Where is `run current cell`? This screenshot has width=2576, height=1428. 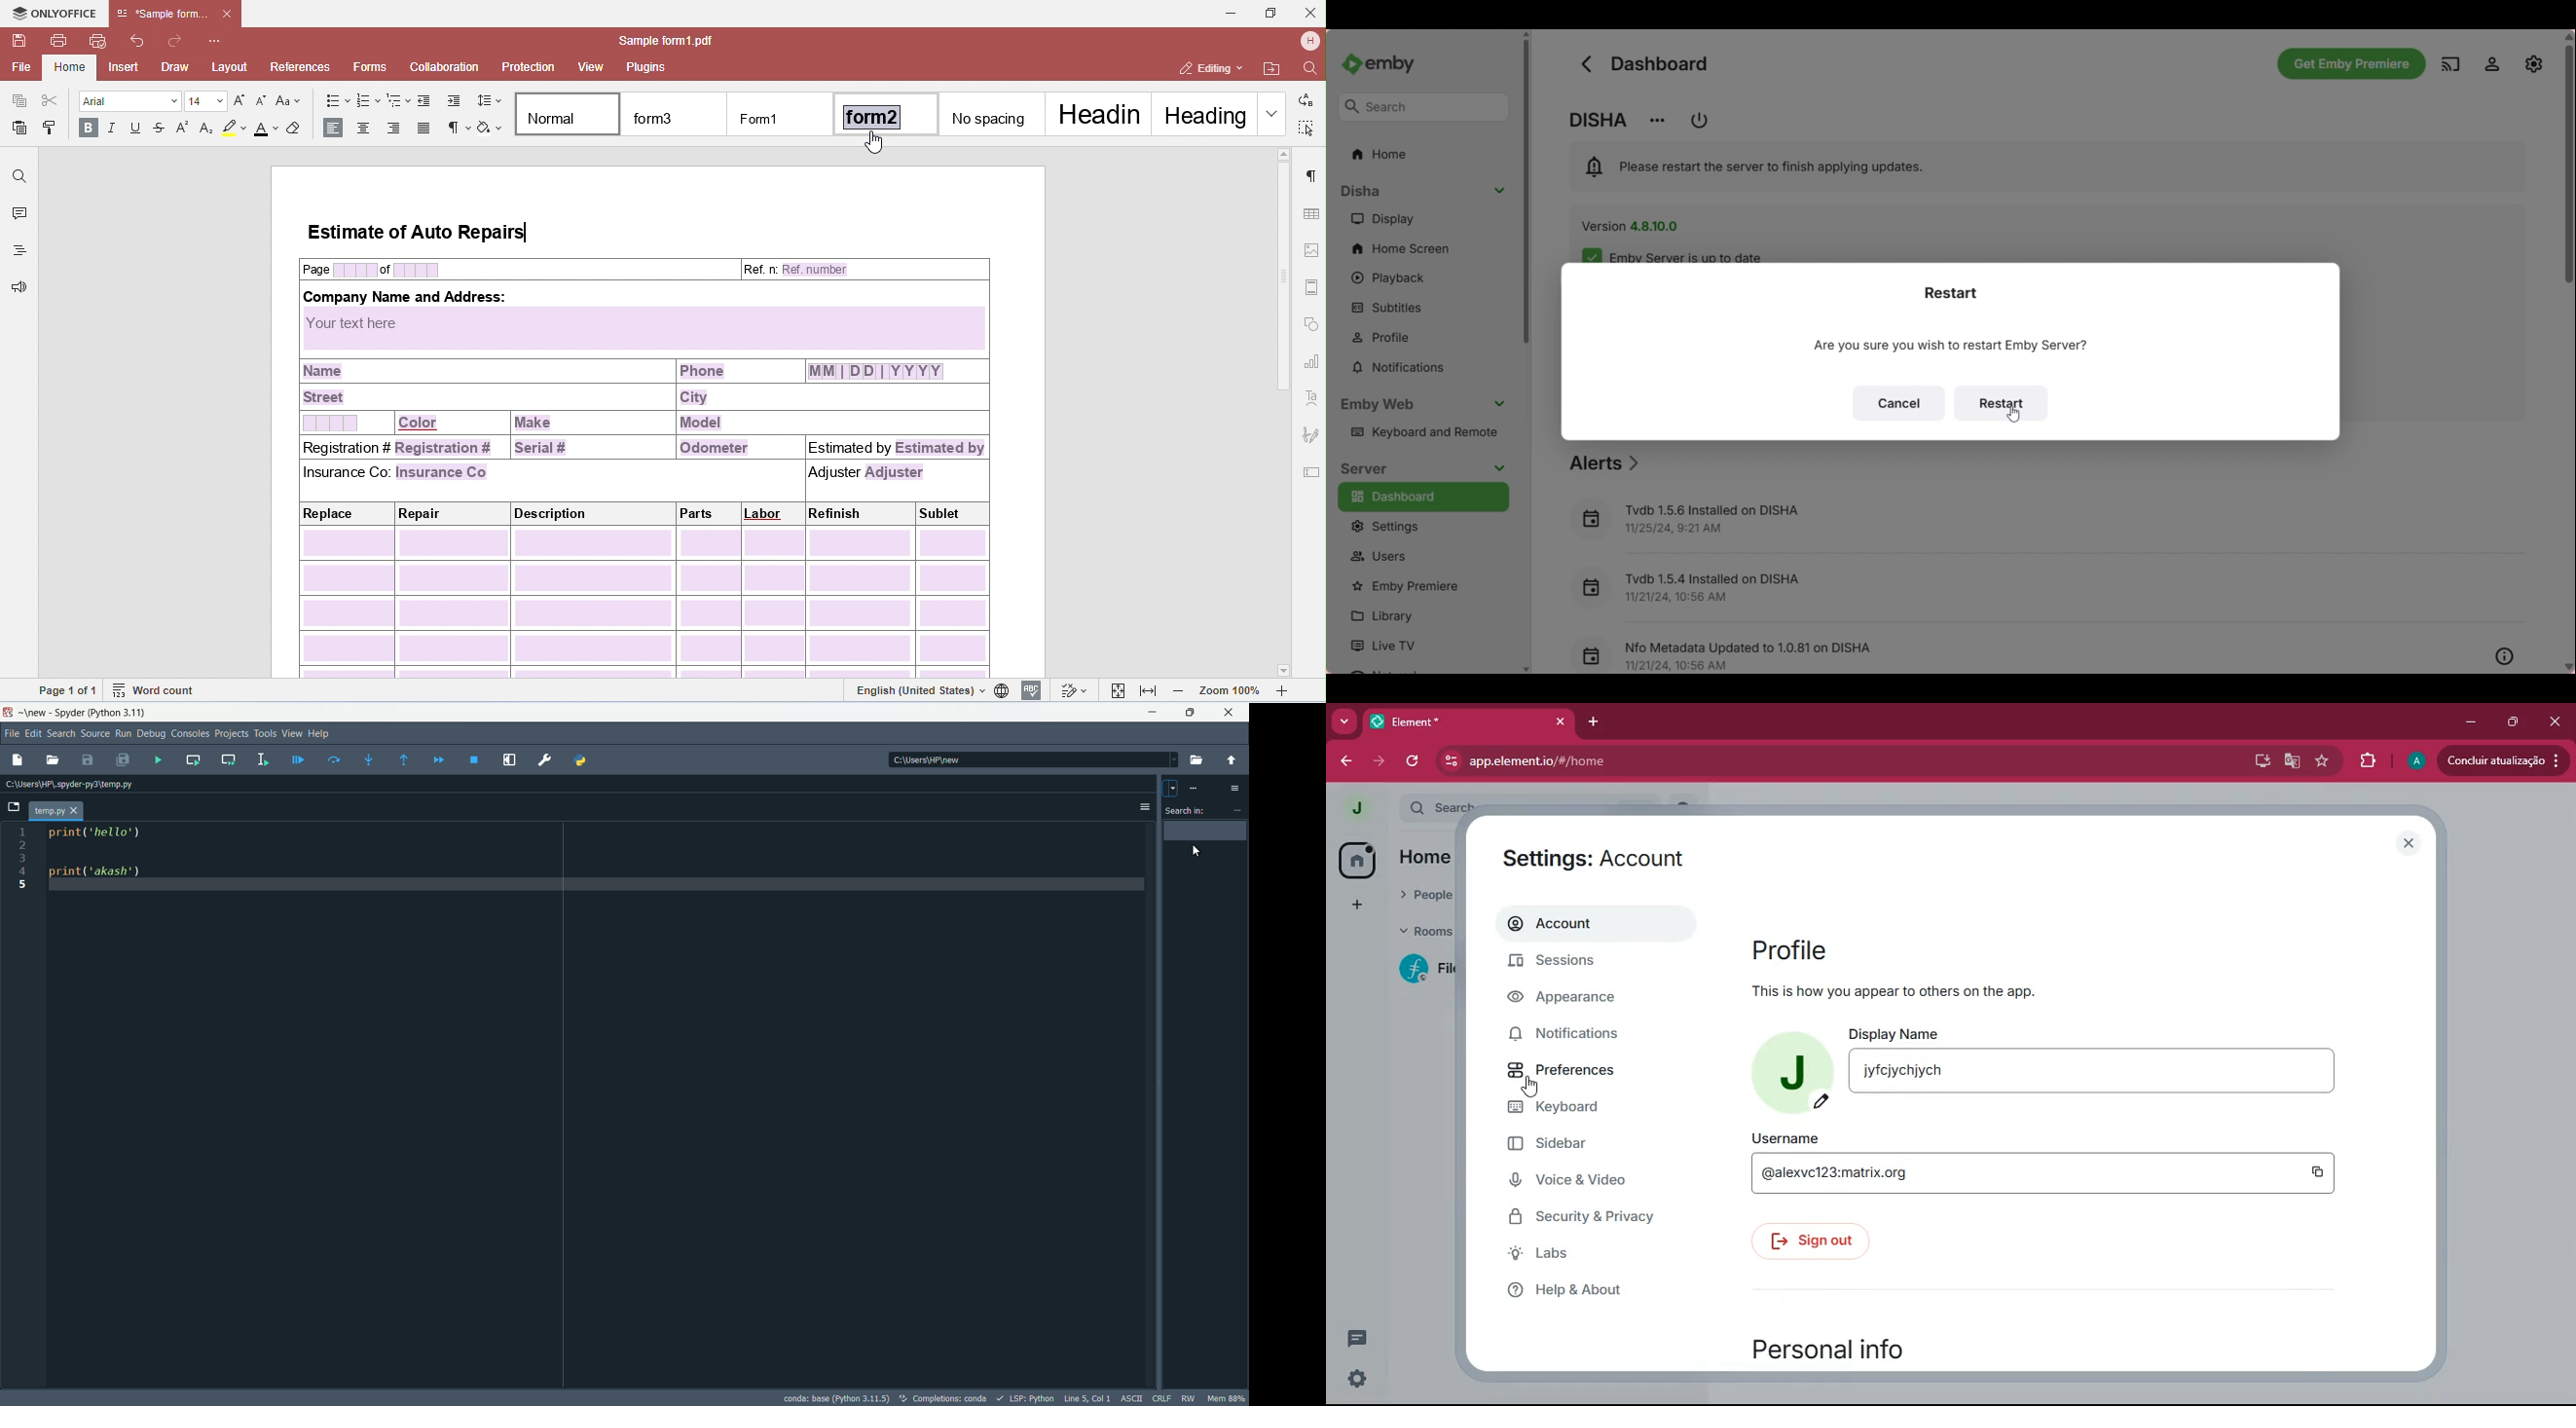 run current cell is located at coordinates (194, 760).